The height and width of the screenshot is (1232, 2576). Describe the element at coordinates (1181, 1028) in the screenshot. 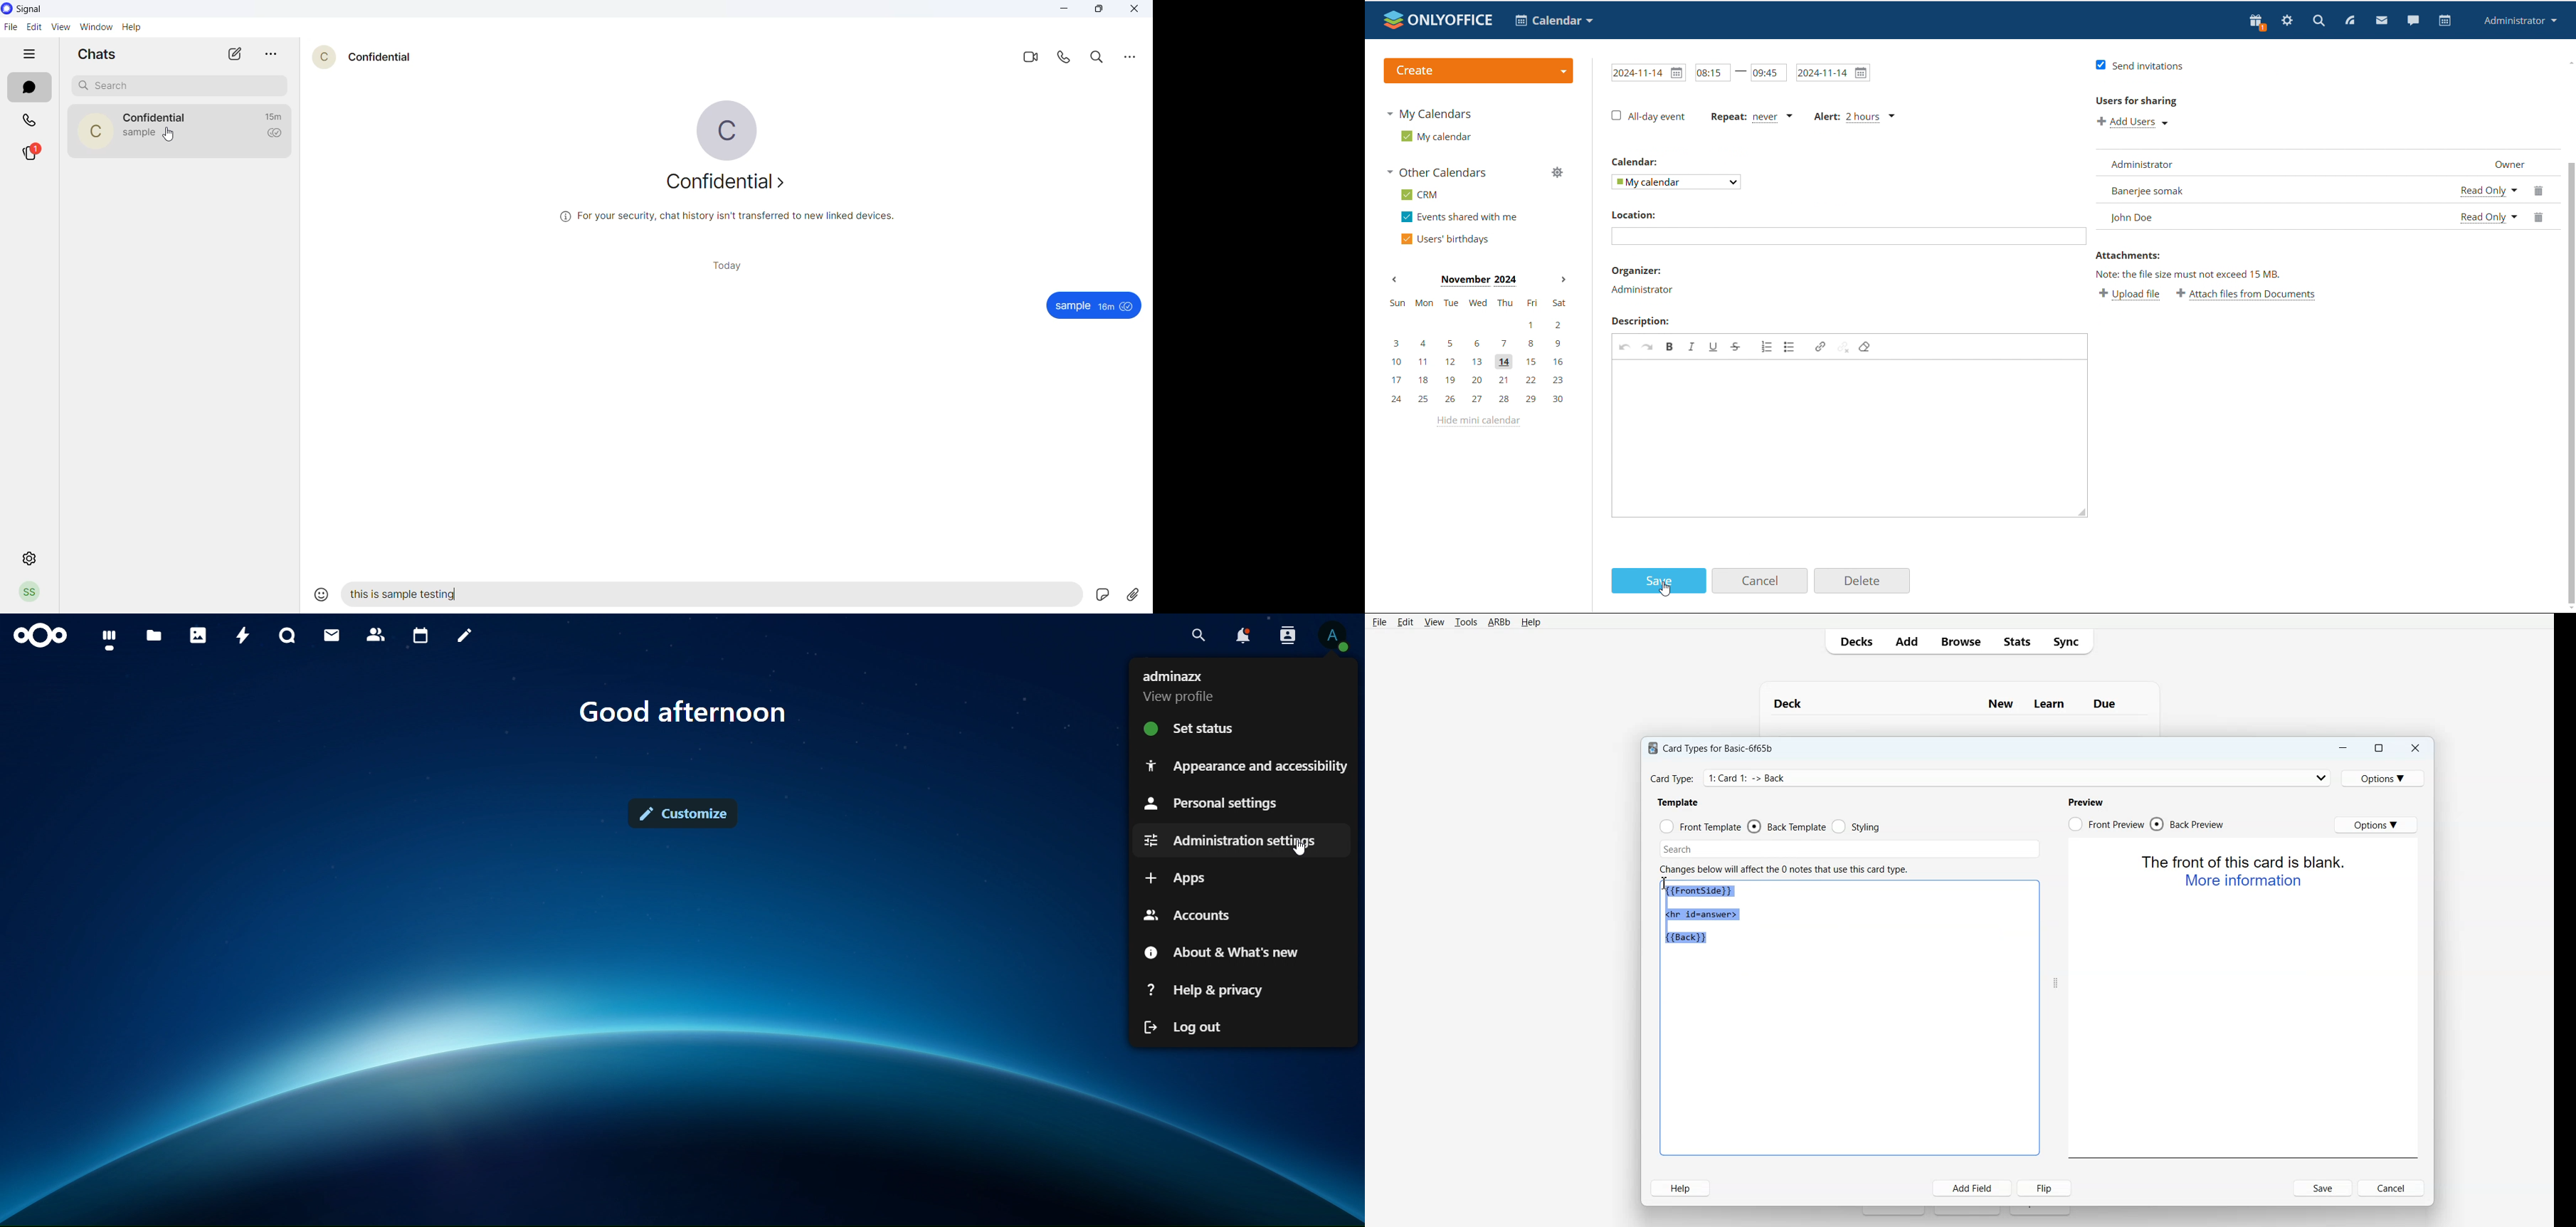

I see `log out` at that location.